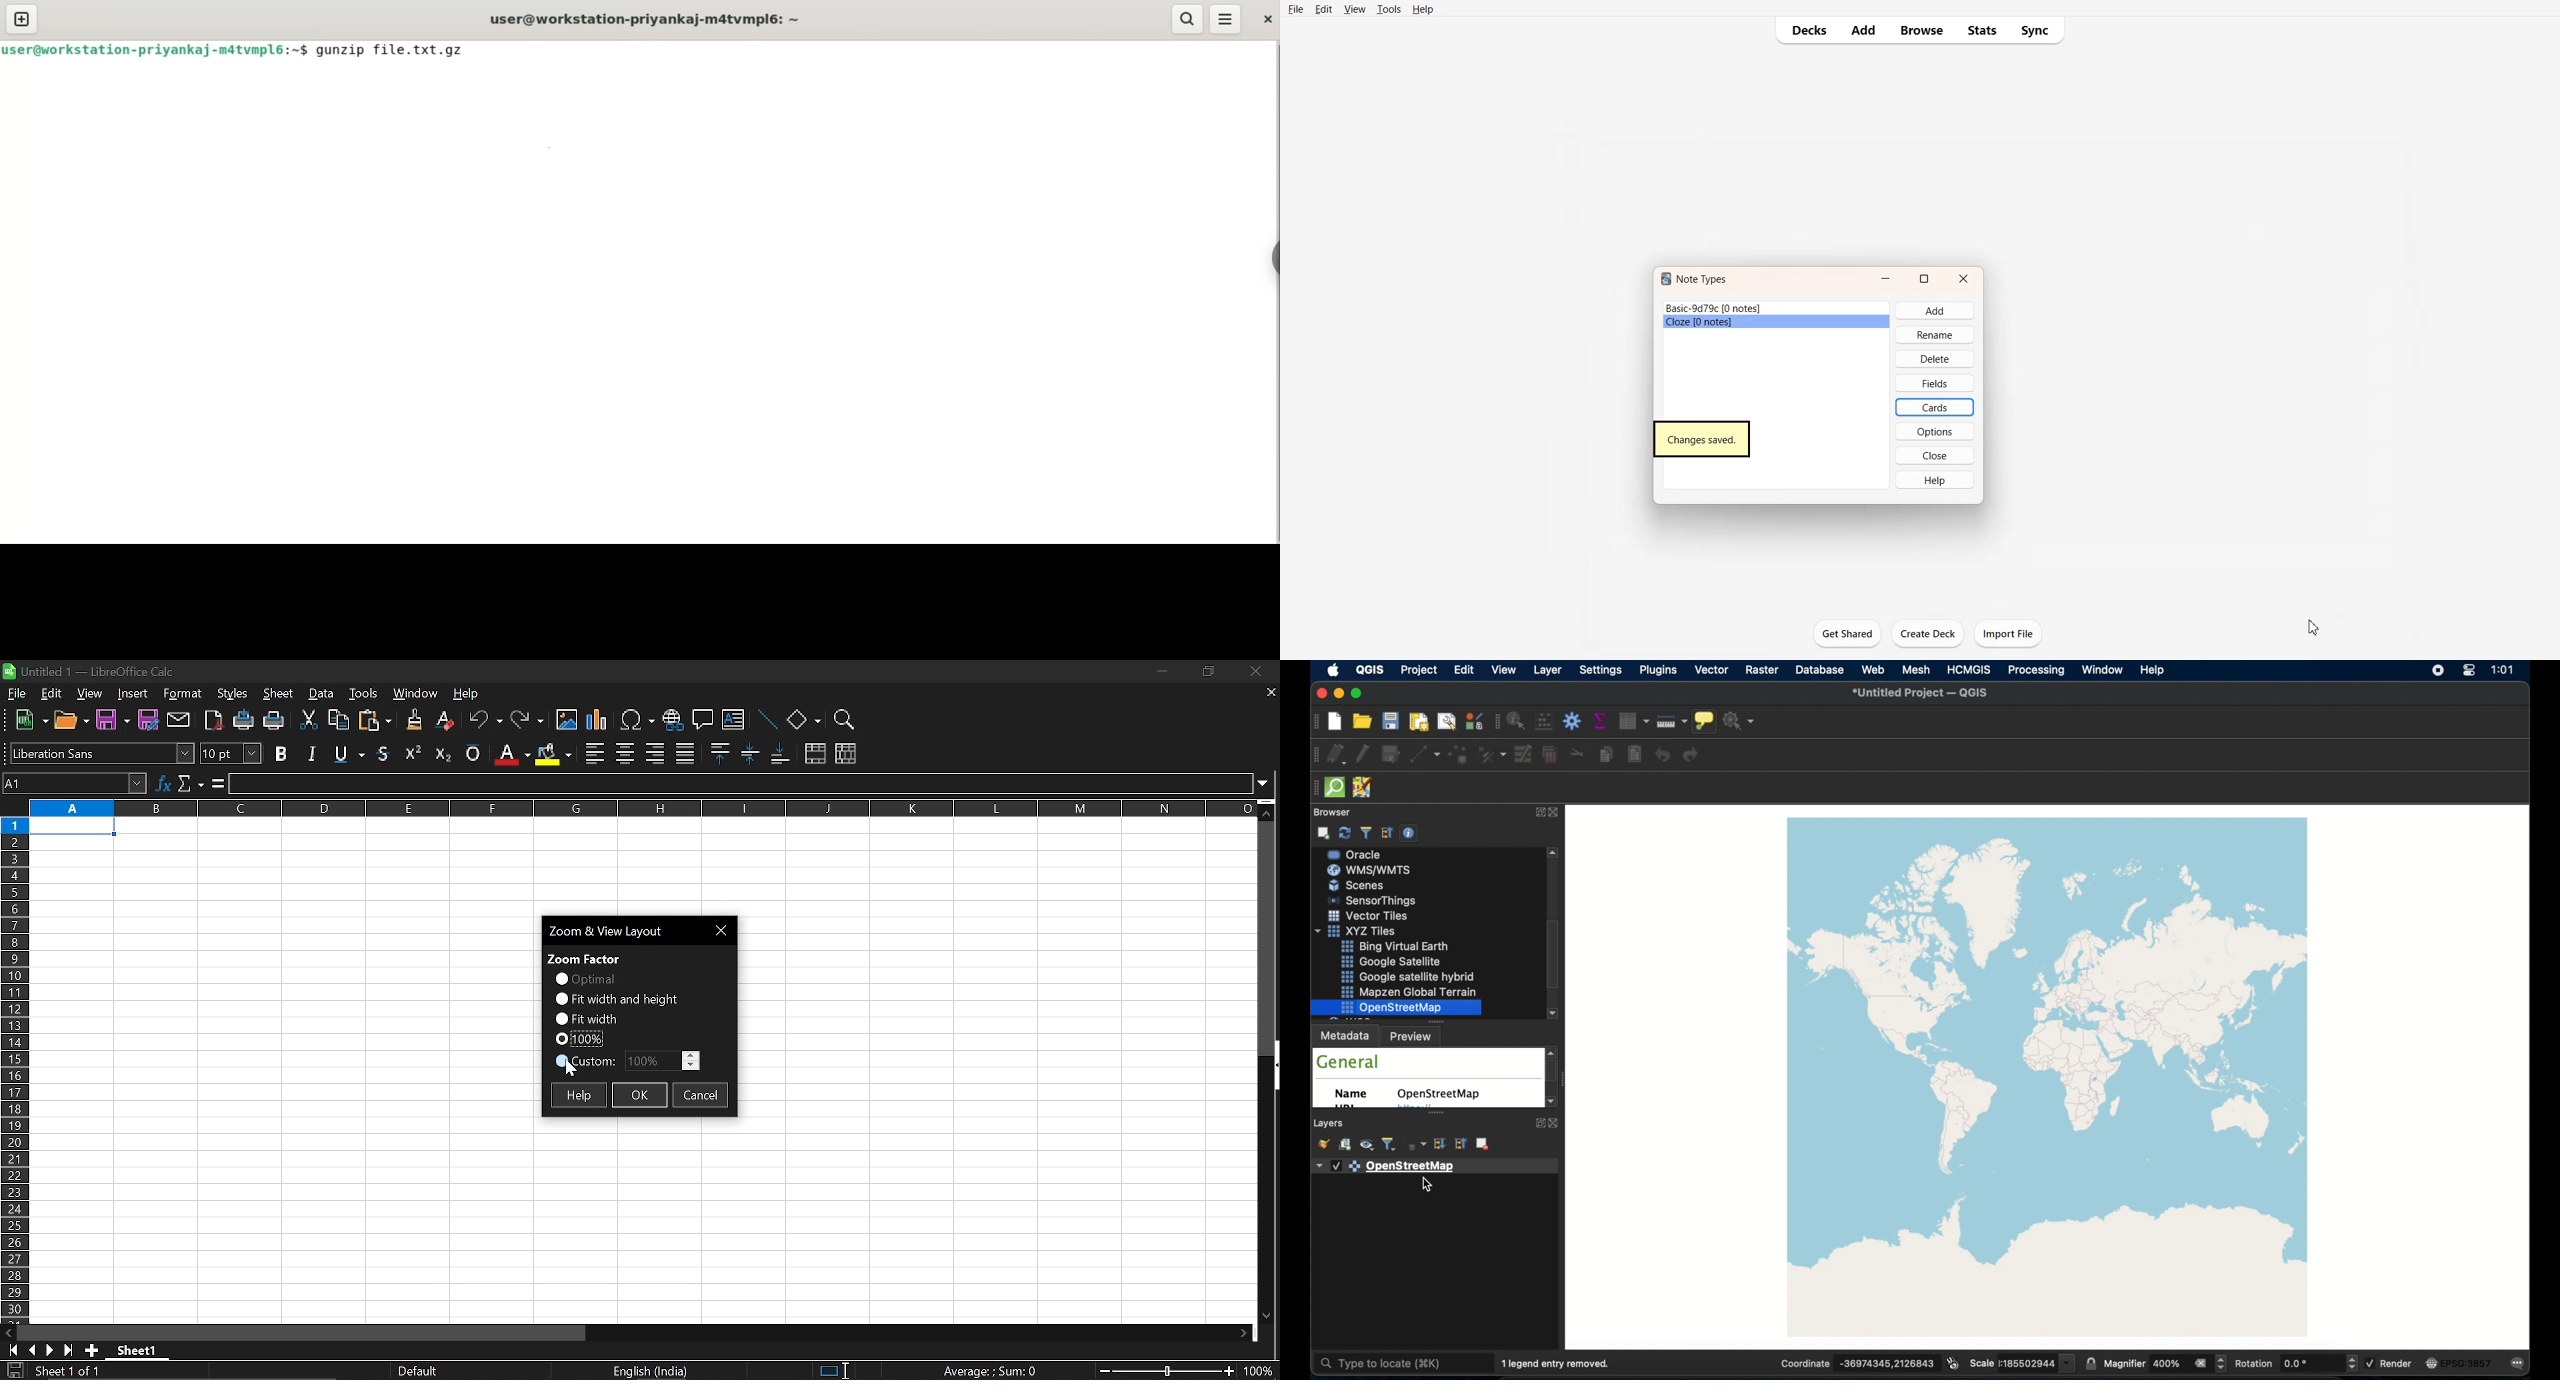 This screenshot has height=1400, width=2576. What do you see at coordinates (307, 721) in the screenshot?
I see `cut` at bounding box center [307, 721].